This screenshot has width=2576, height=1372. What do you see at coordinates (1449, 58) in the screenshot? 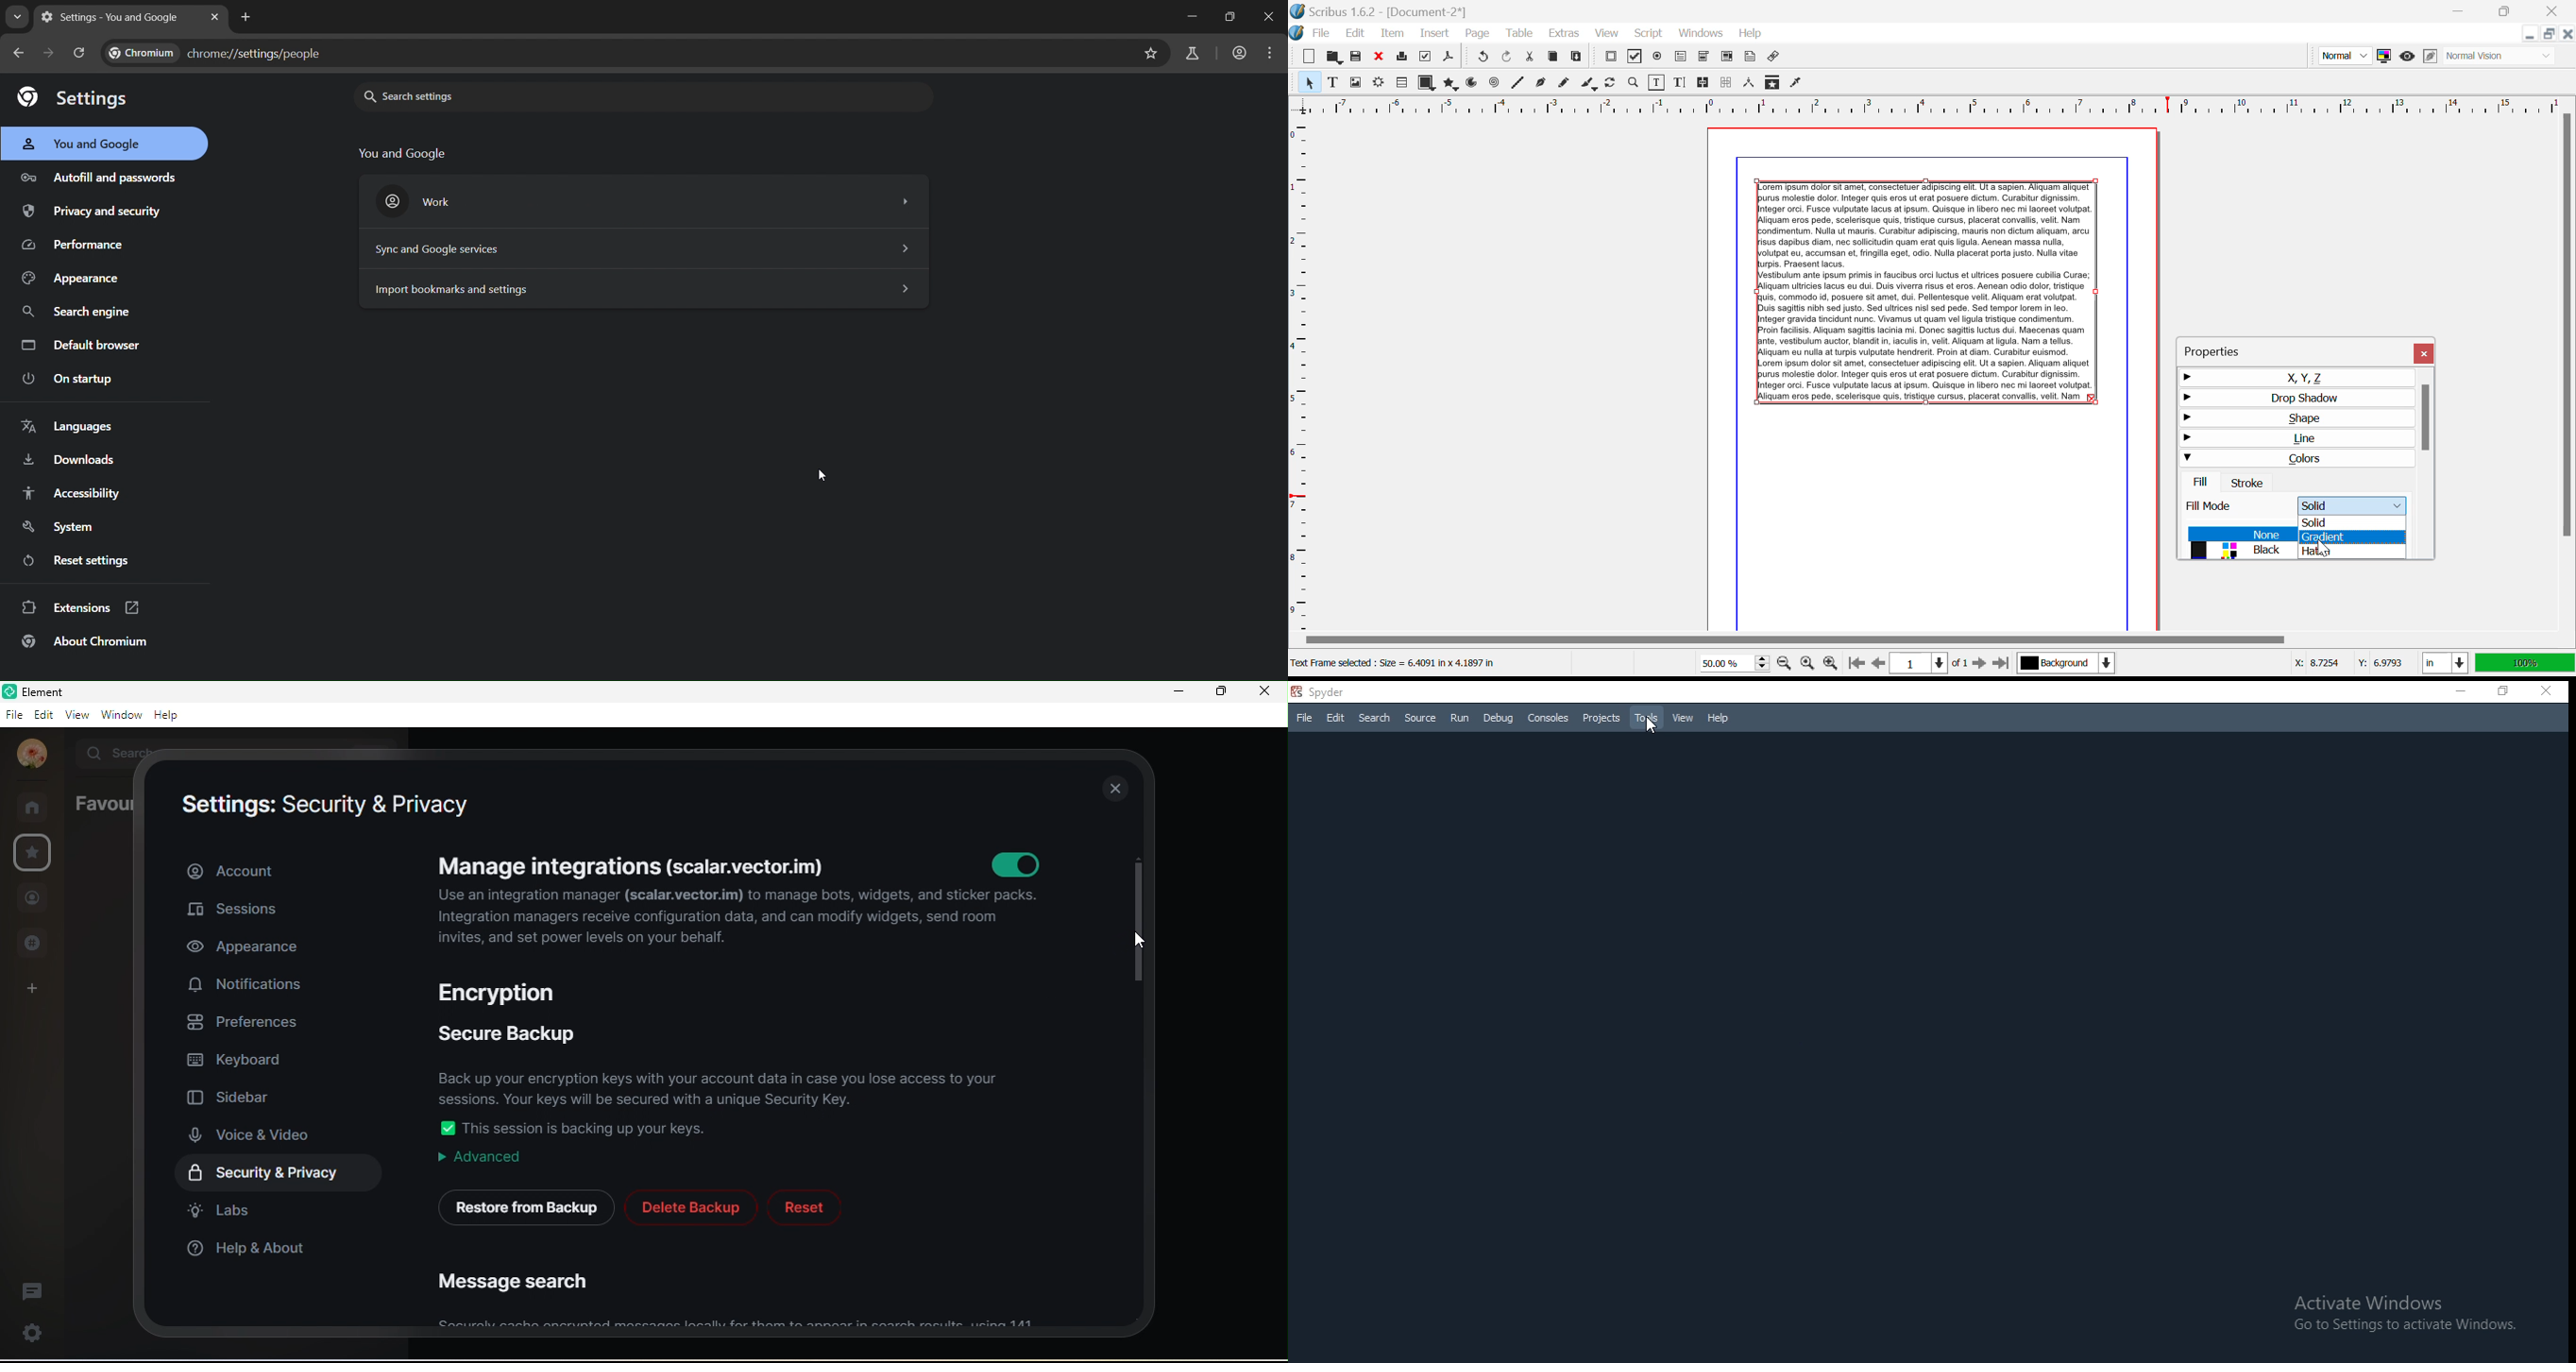
I see `Save as PDF` at bounding box center [1449, 58].